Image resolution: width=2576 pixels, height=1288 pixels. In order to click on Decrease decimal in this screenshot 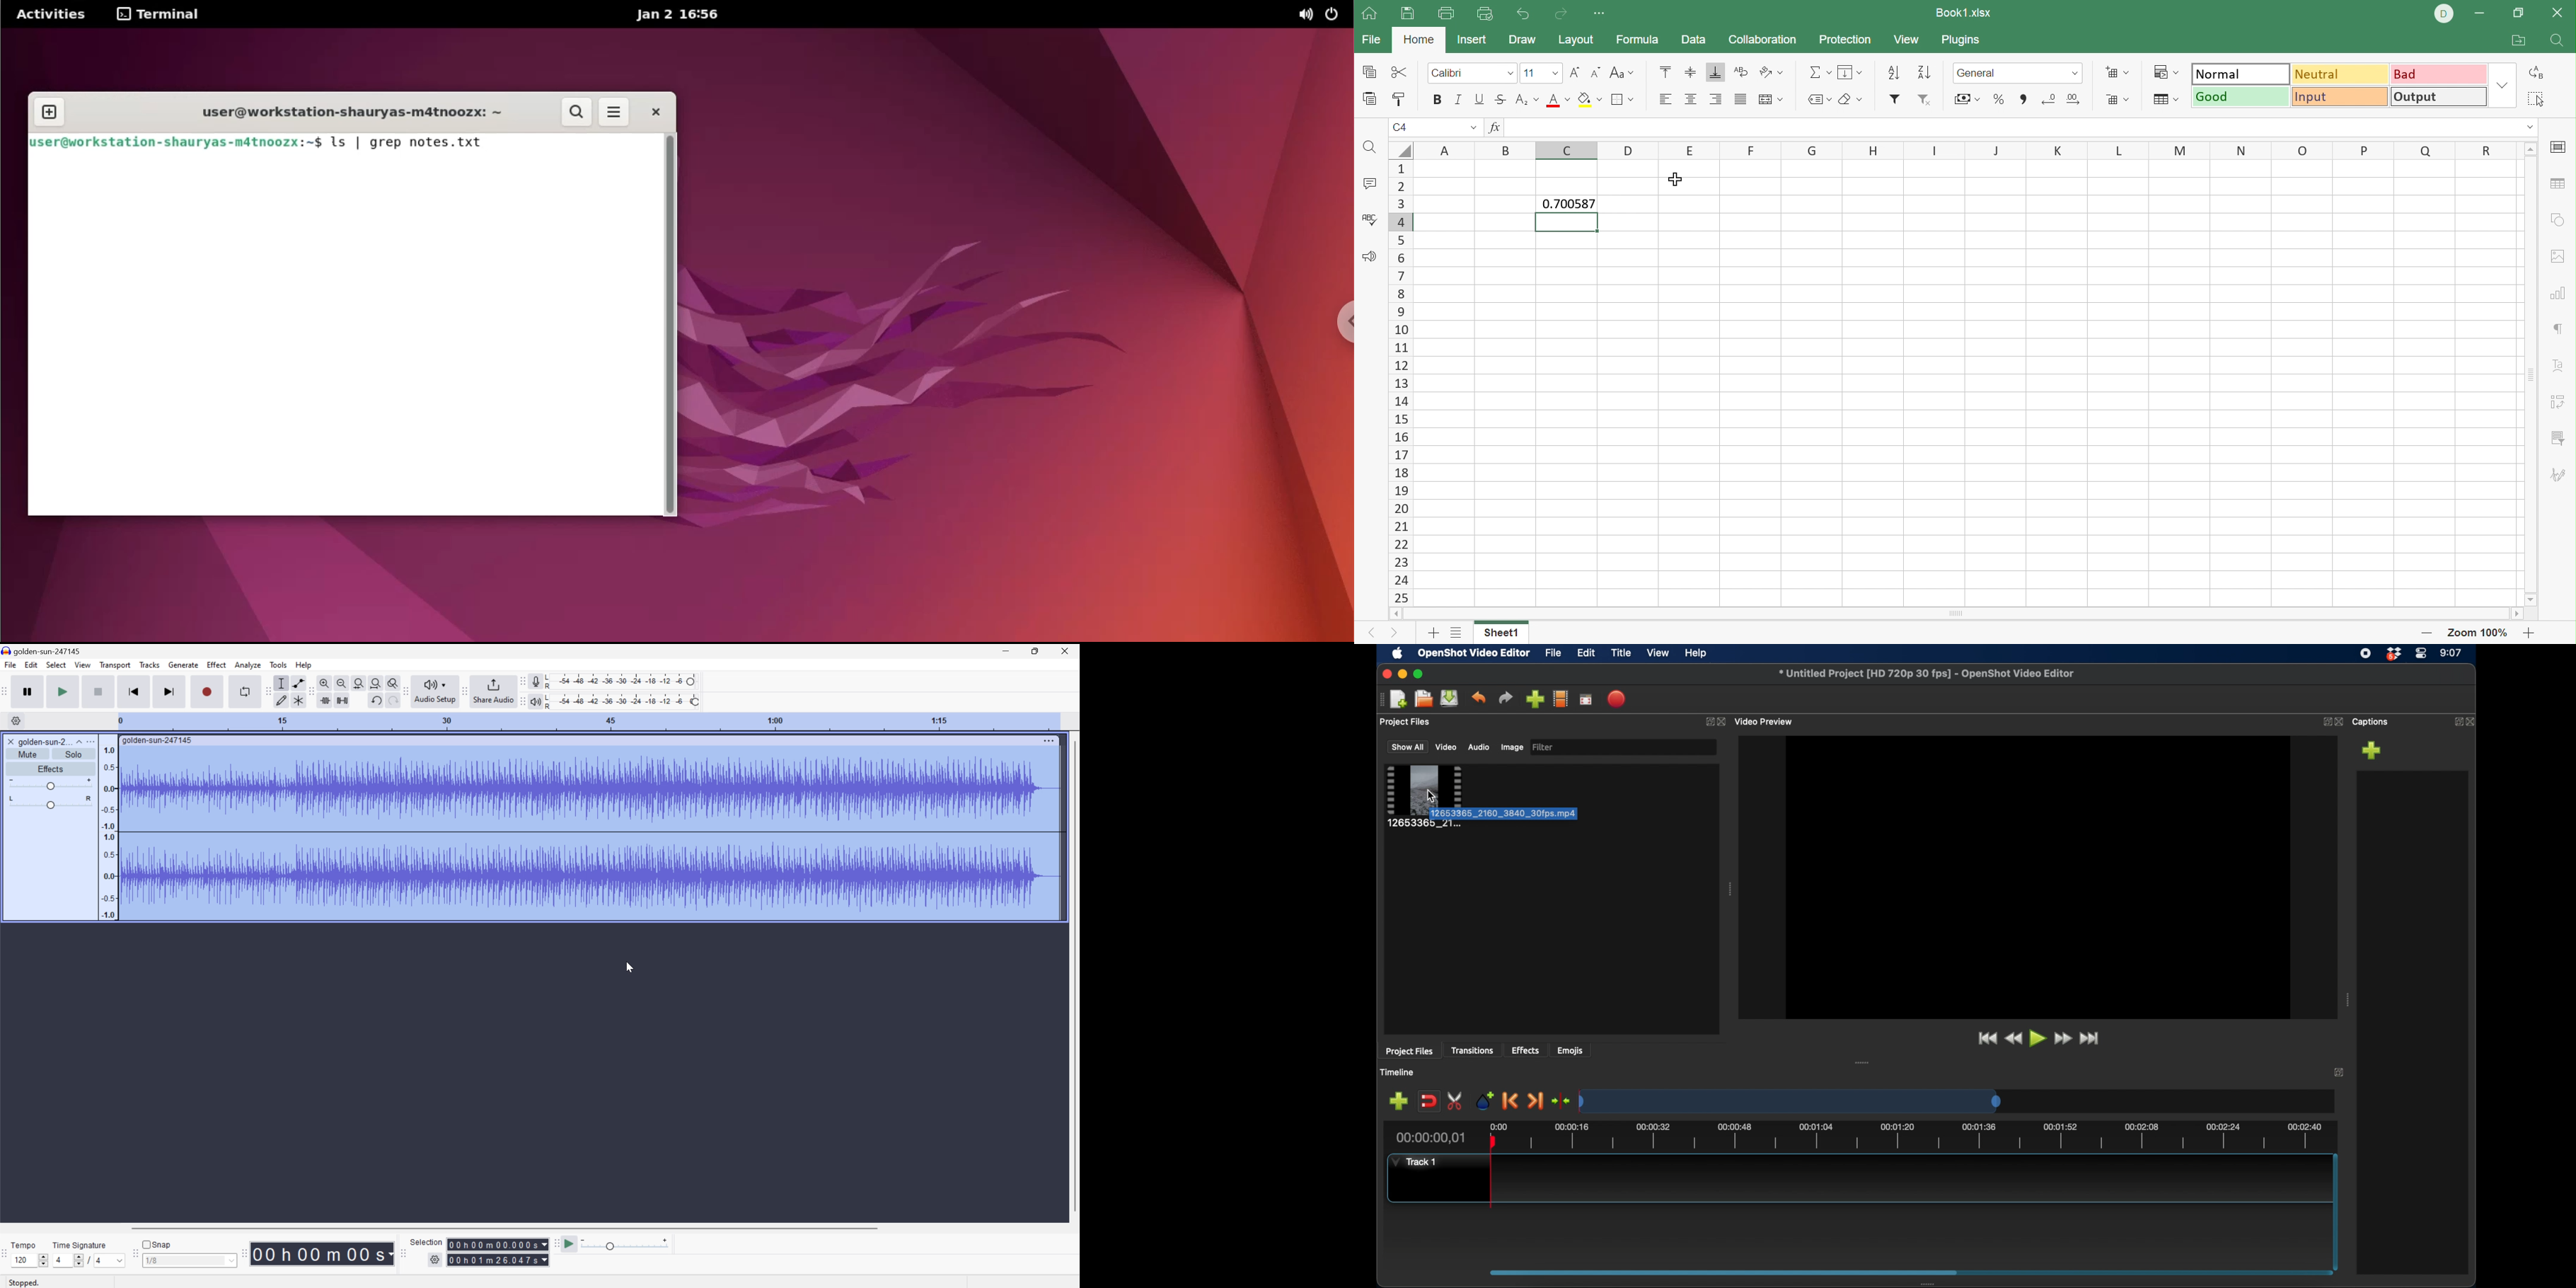, I will do `click(2050, 97)`.